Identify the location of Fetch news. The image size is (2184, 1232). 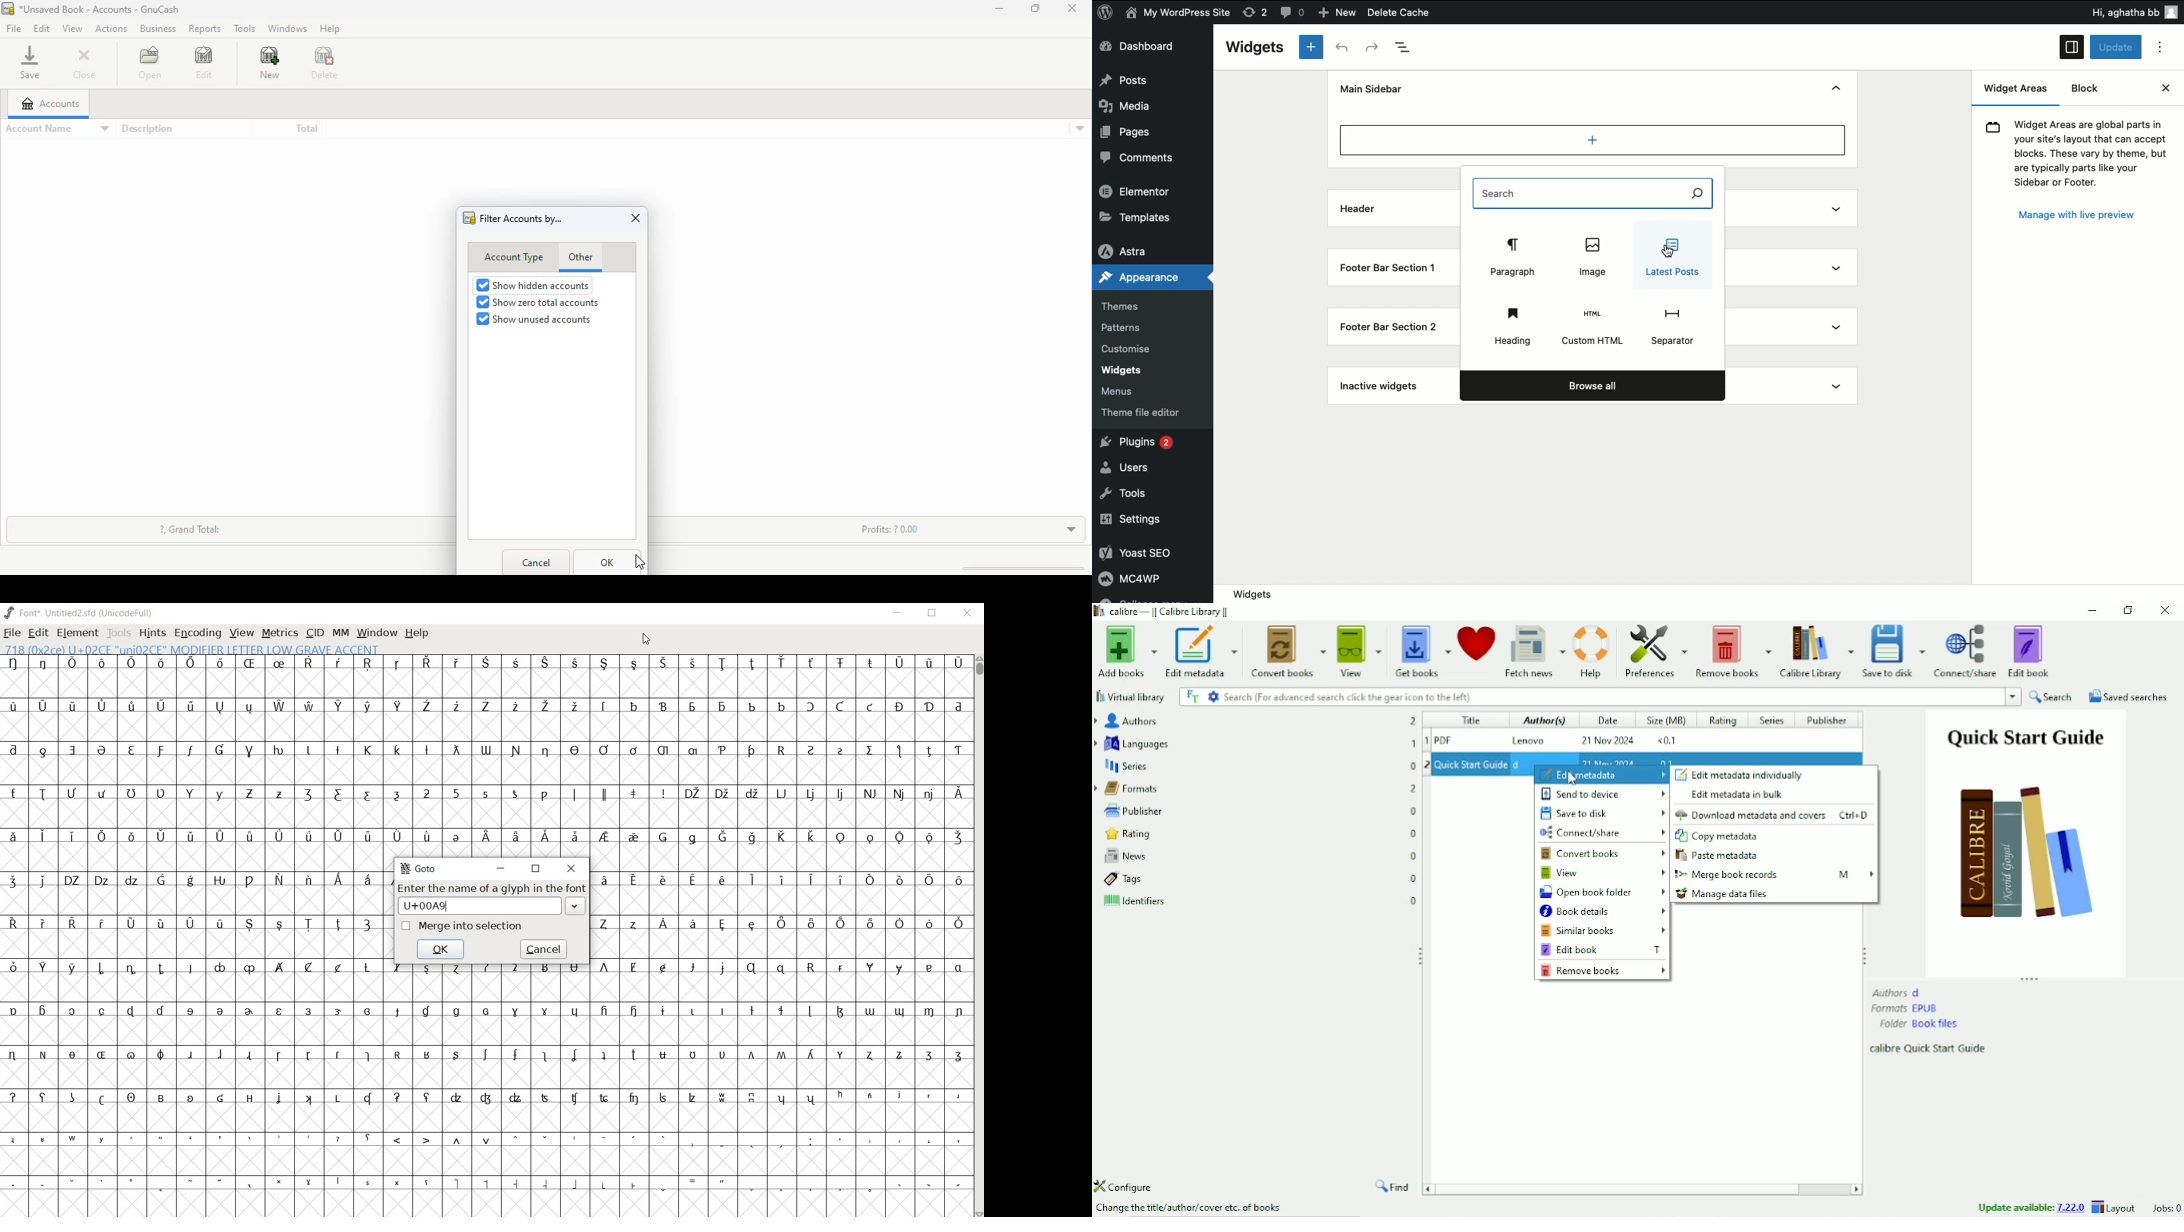
(1534, 650).